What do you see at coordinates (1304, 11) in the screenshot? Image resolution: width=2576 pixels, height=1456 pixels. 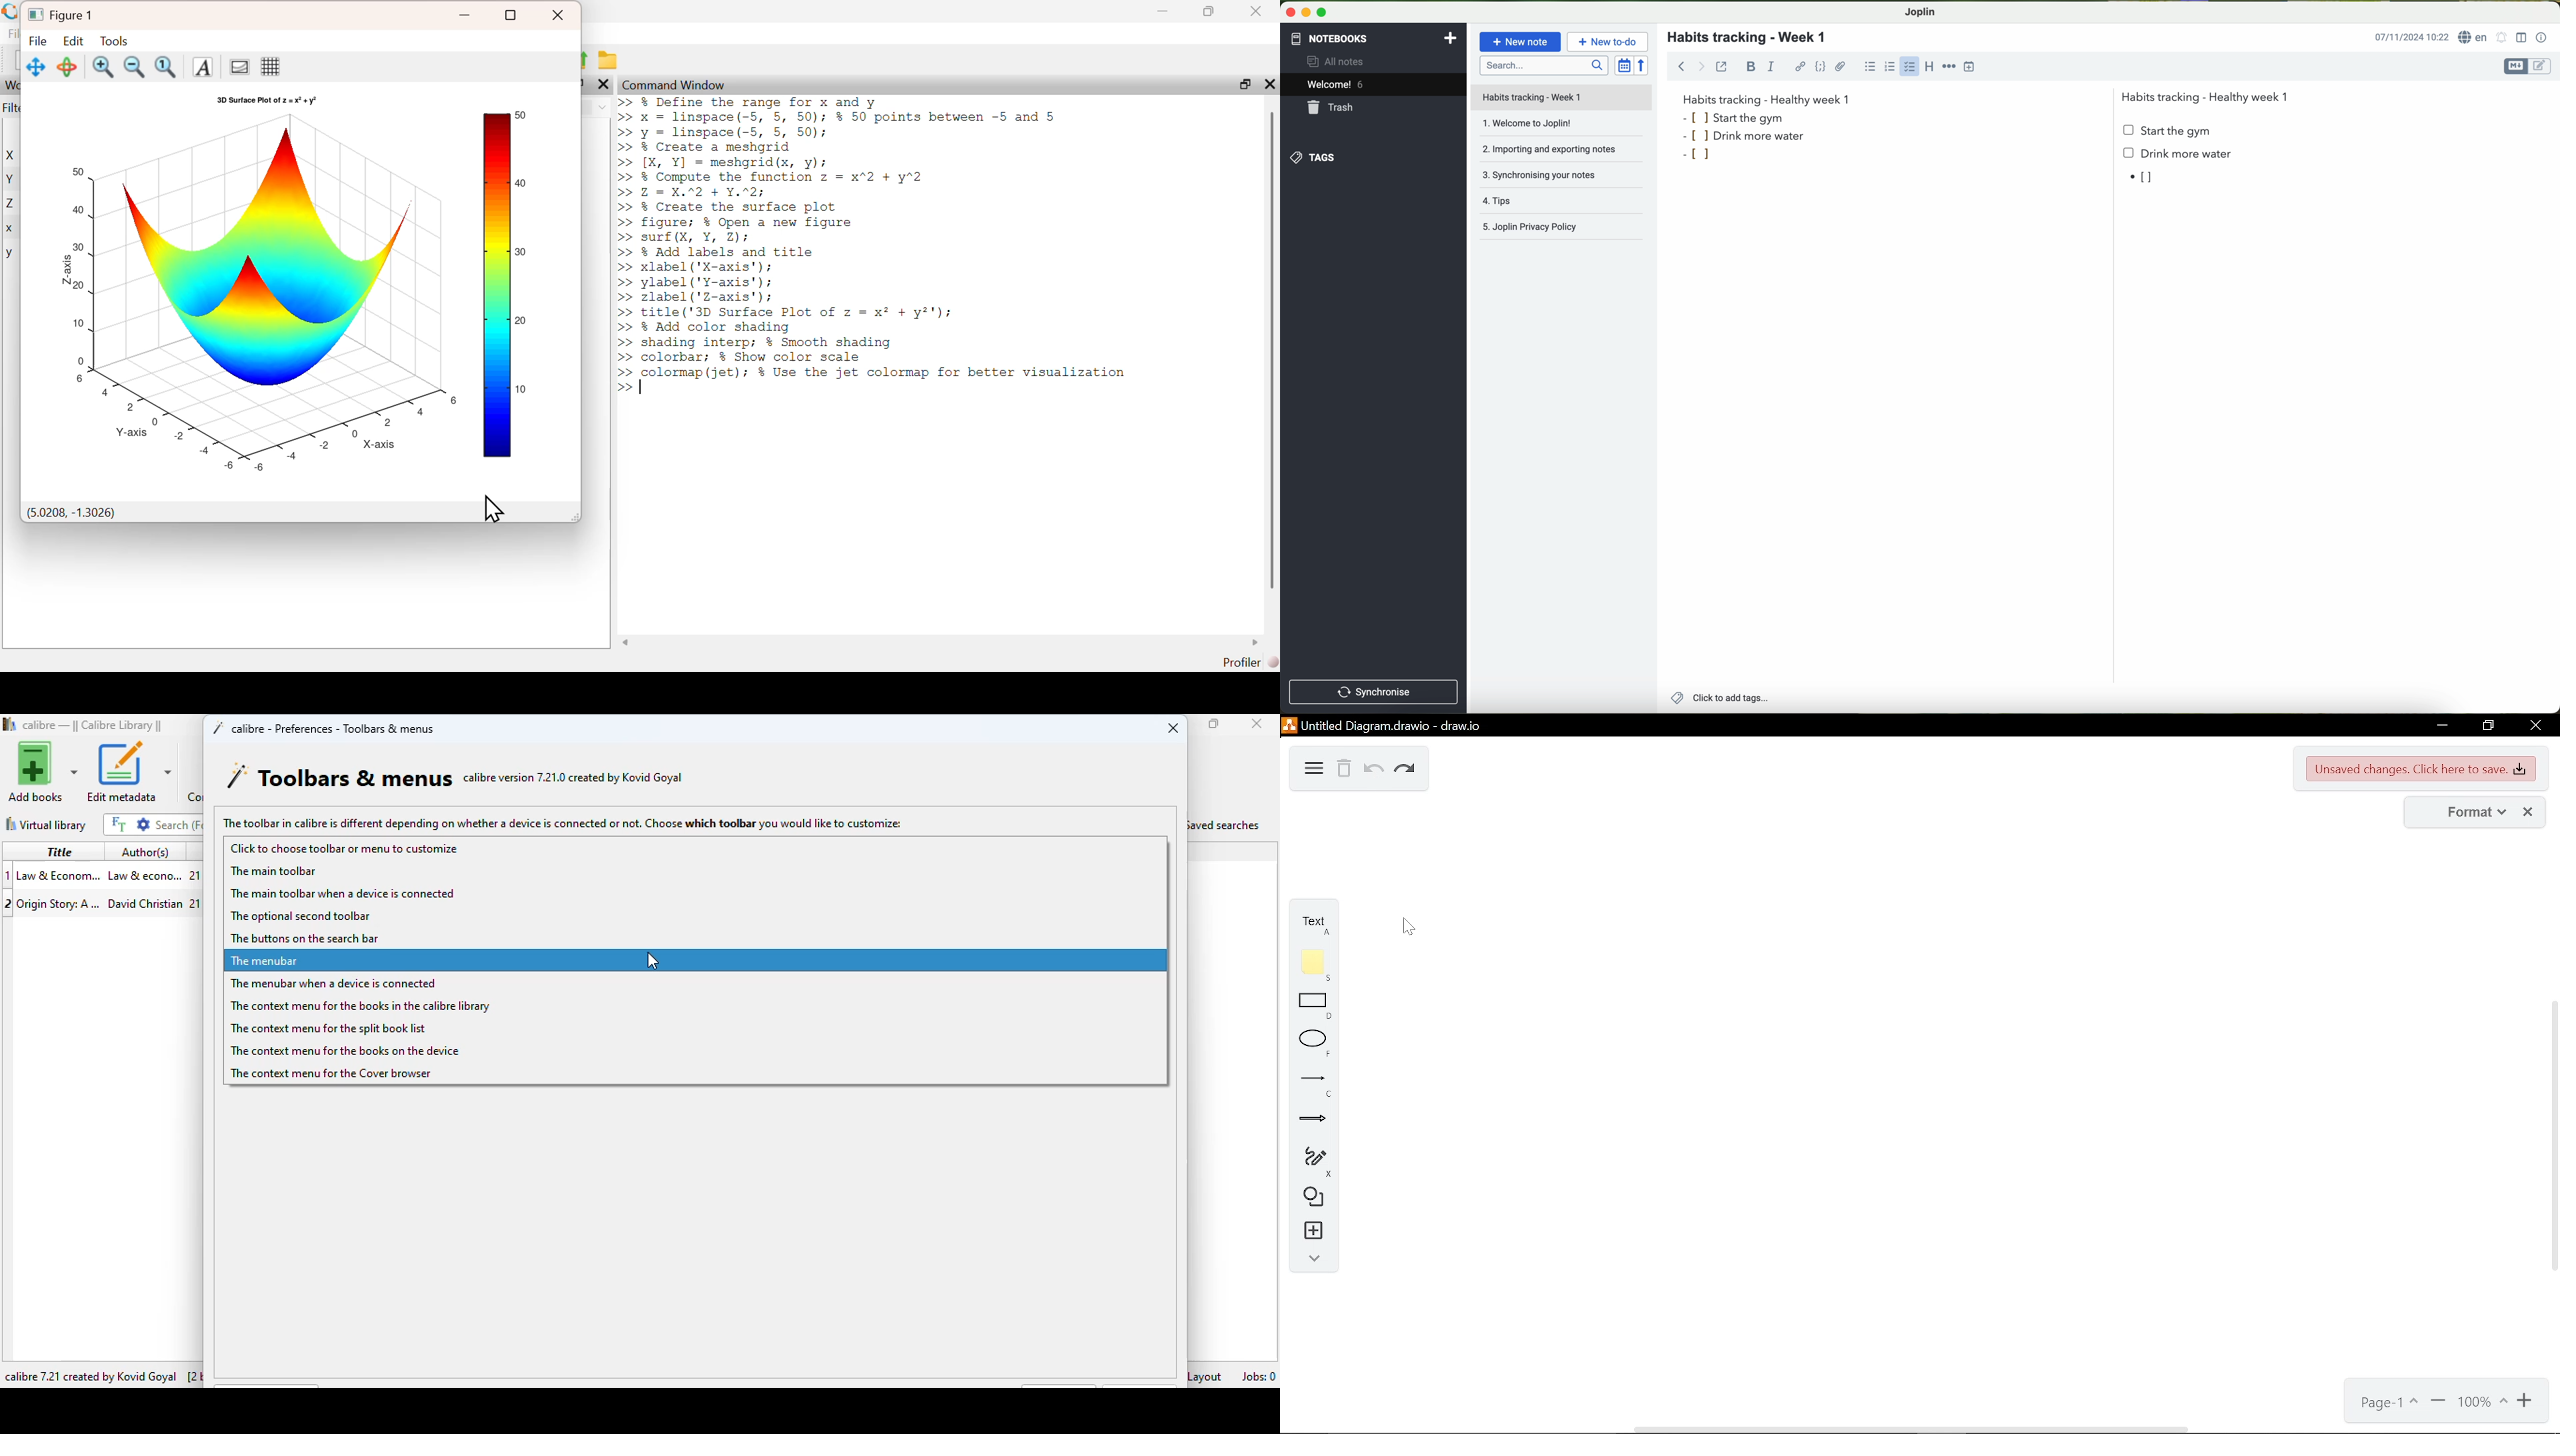 I see `minimize` at bounding box center [1304, 11].